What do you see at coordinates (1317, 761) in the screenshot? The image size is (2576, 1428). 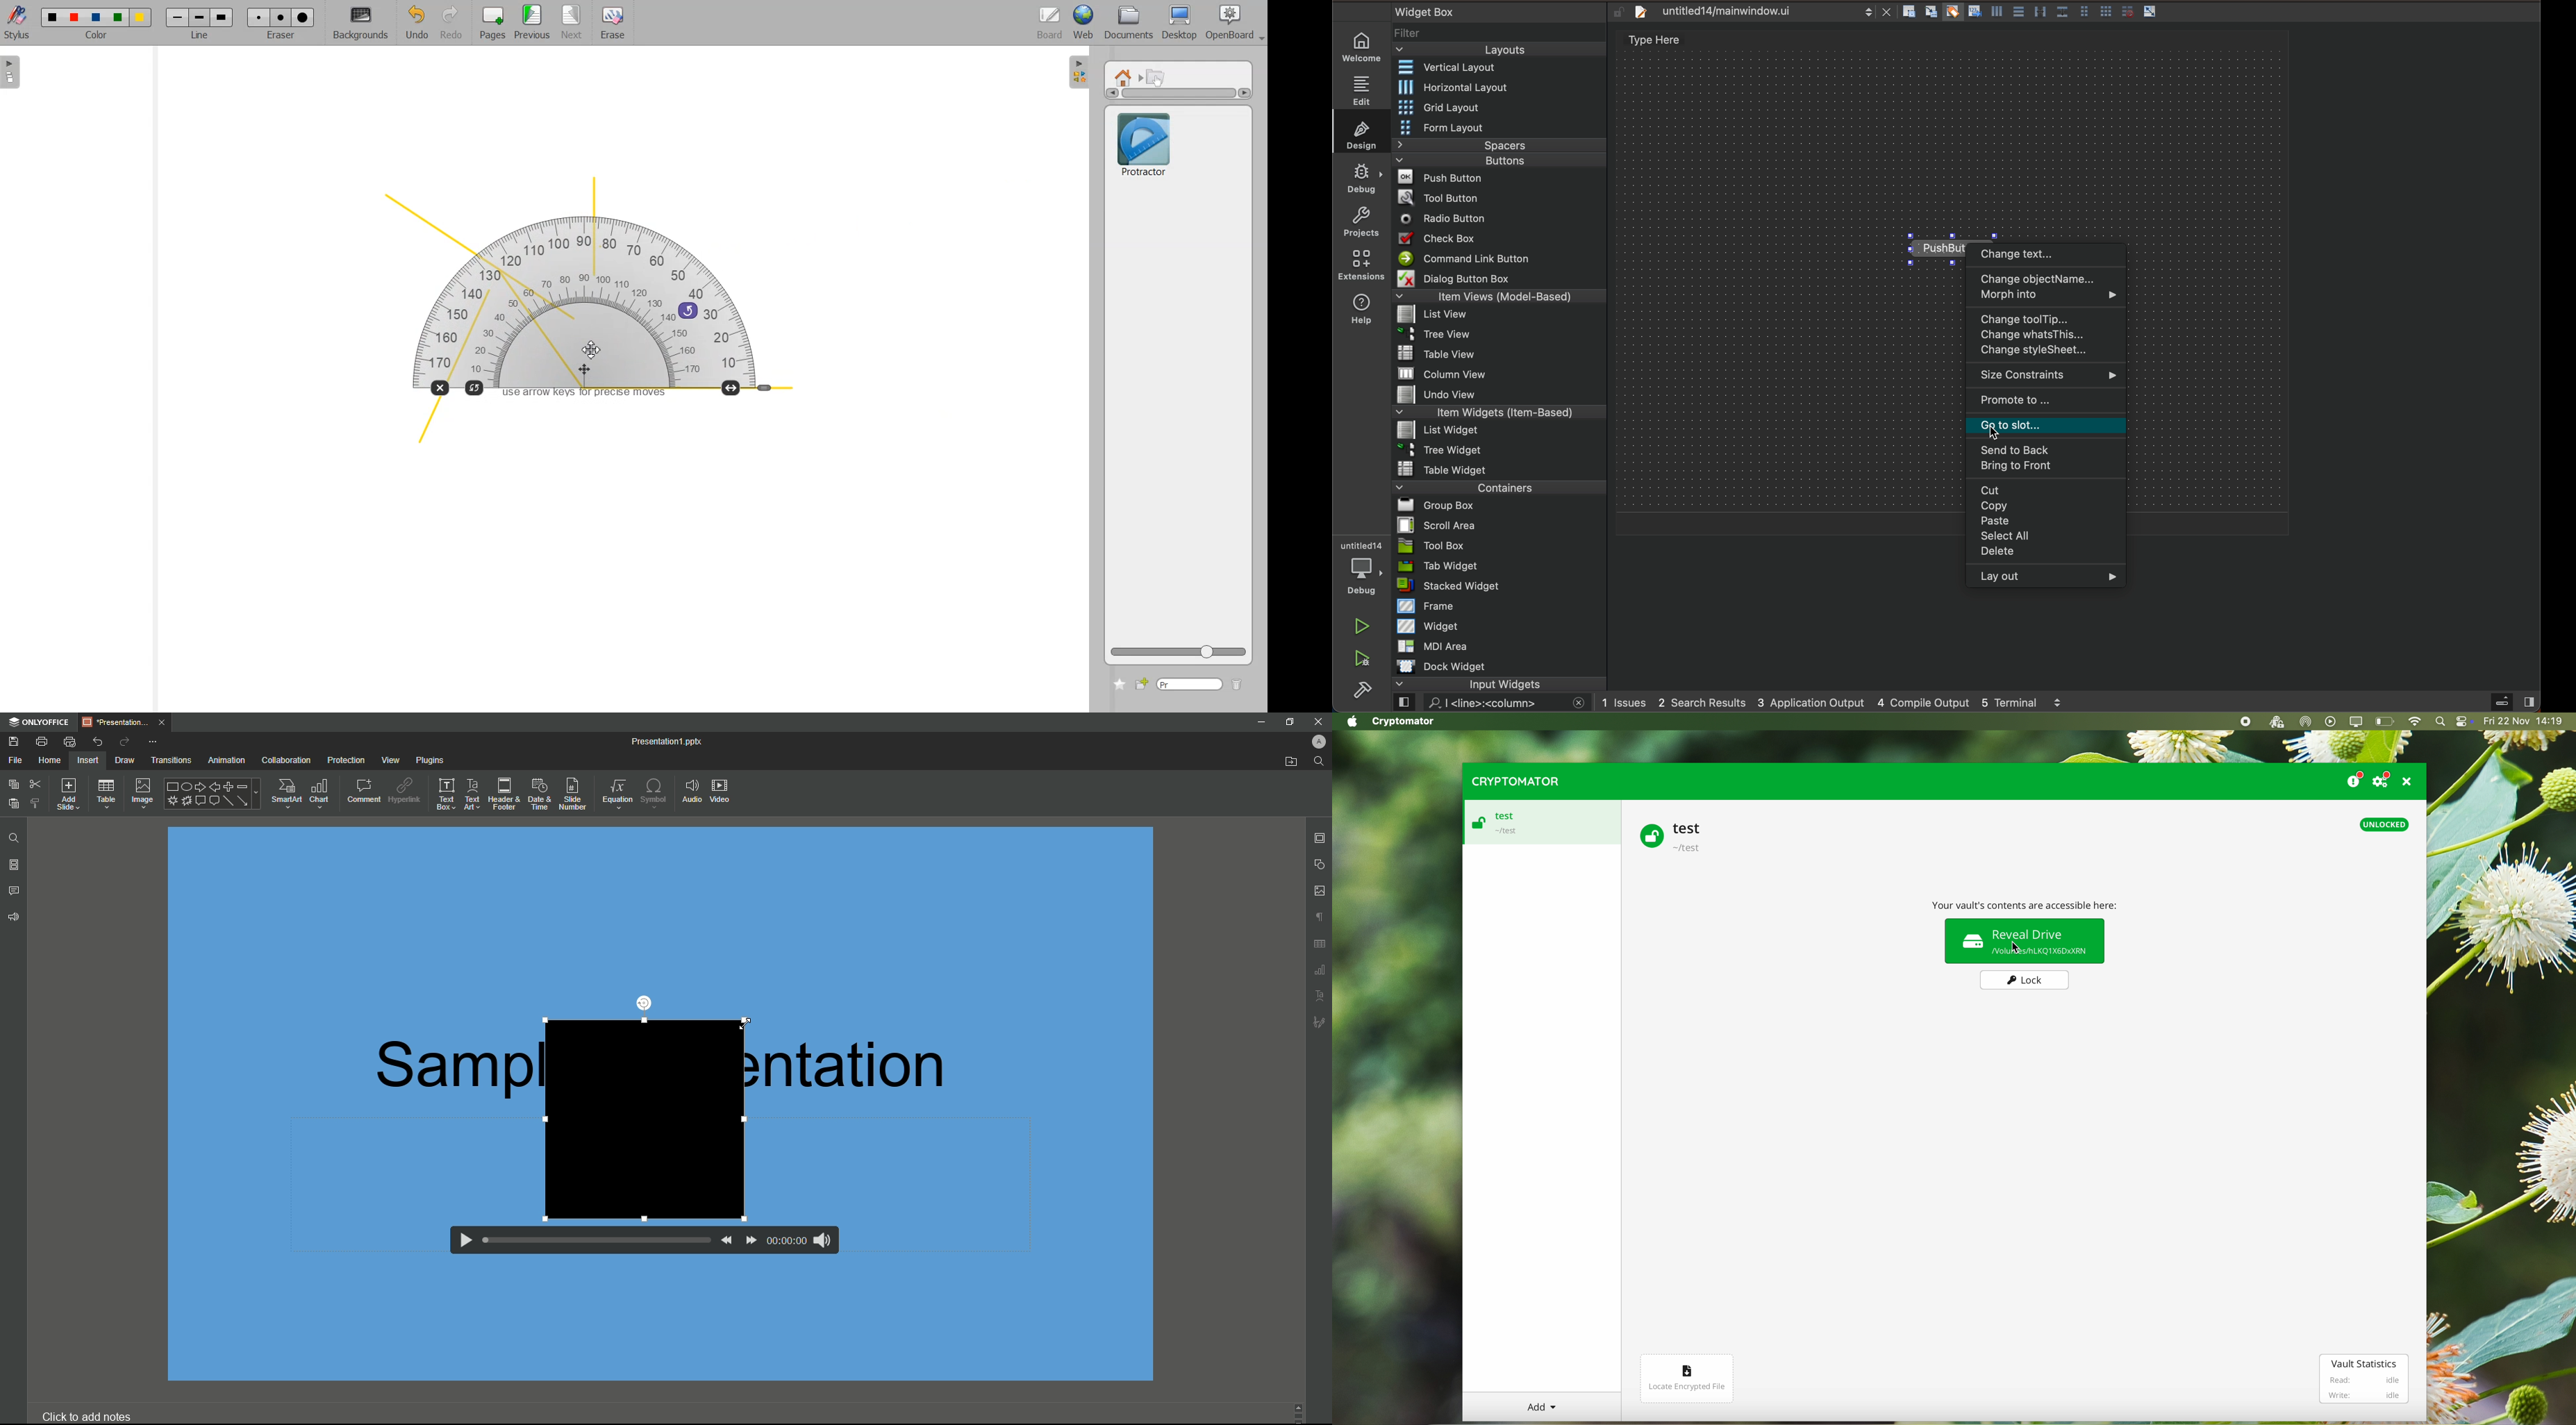 I see `Find` at bounding box center [1317, 761].